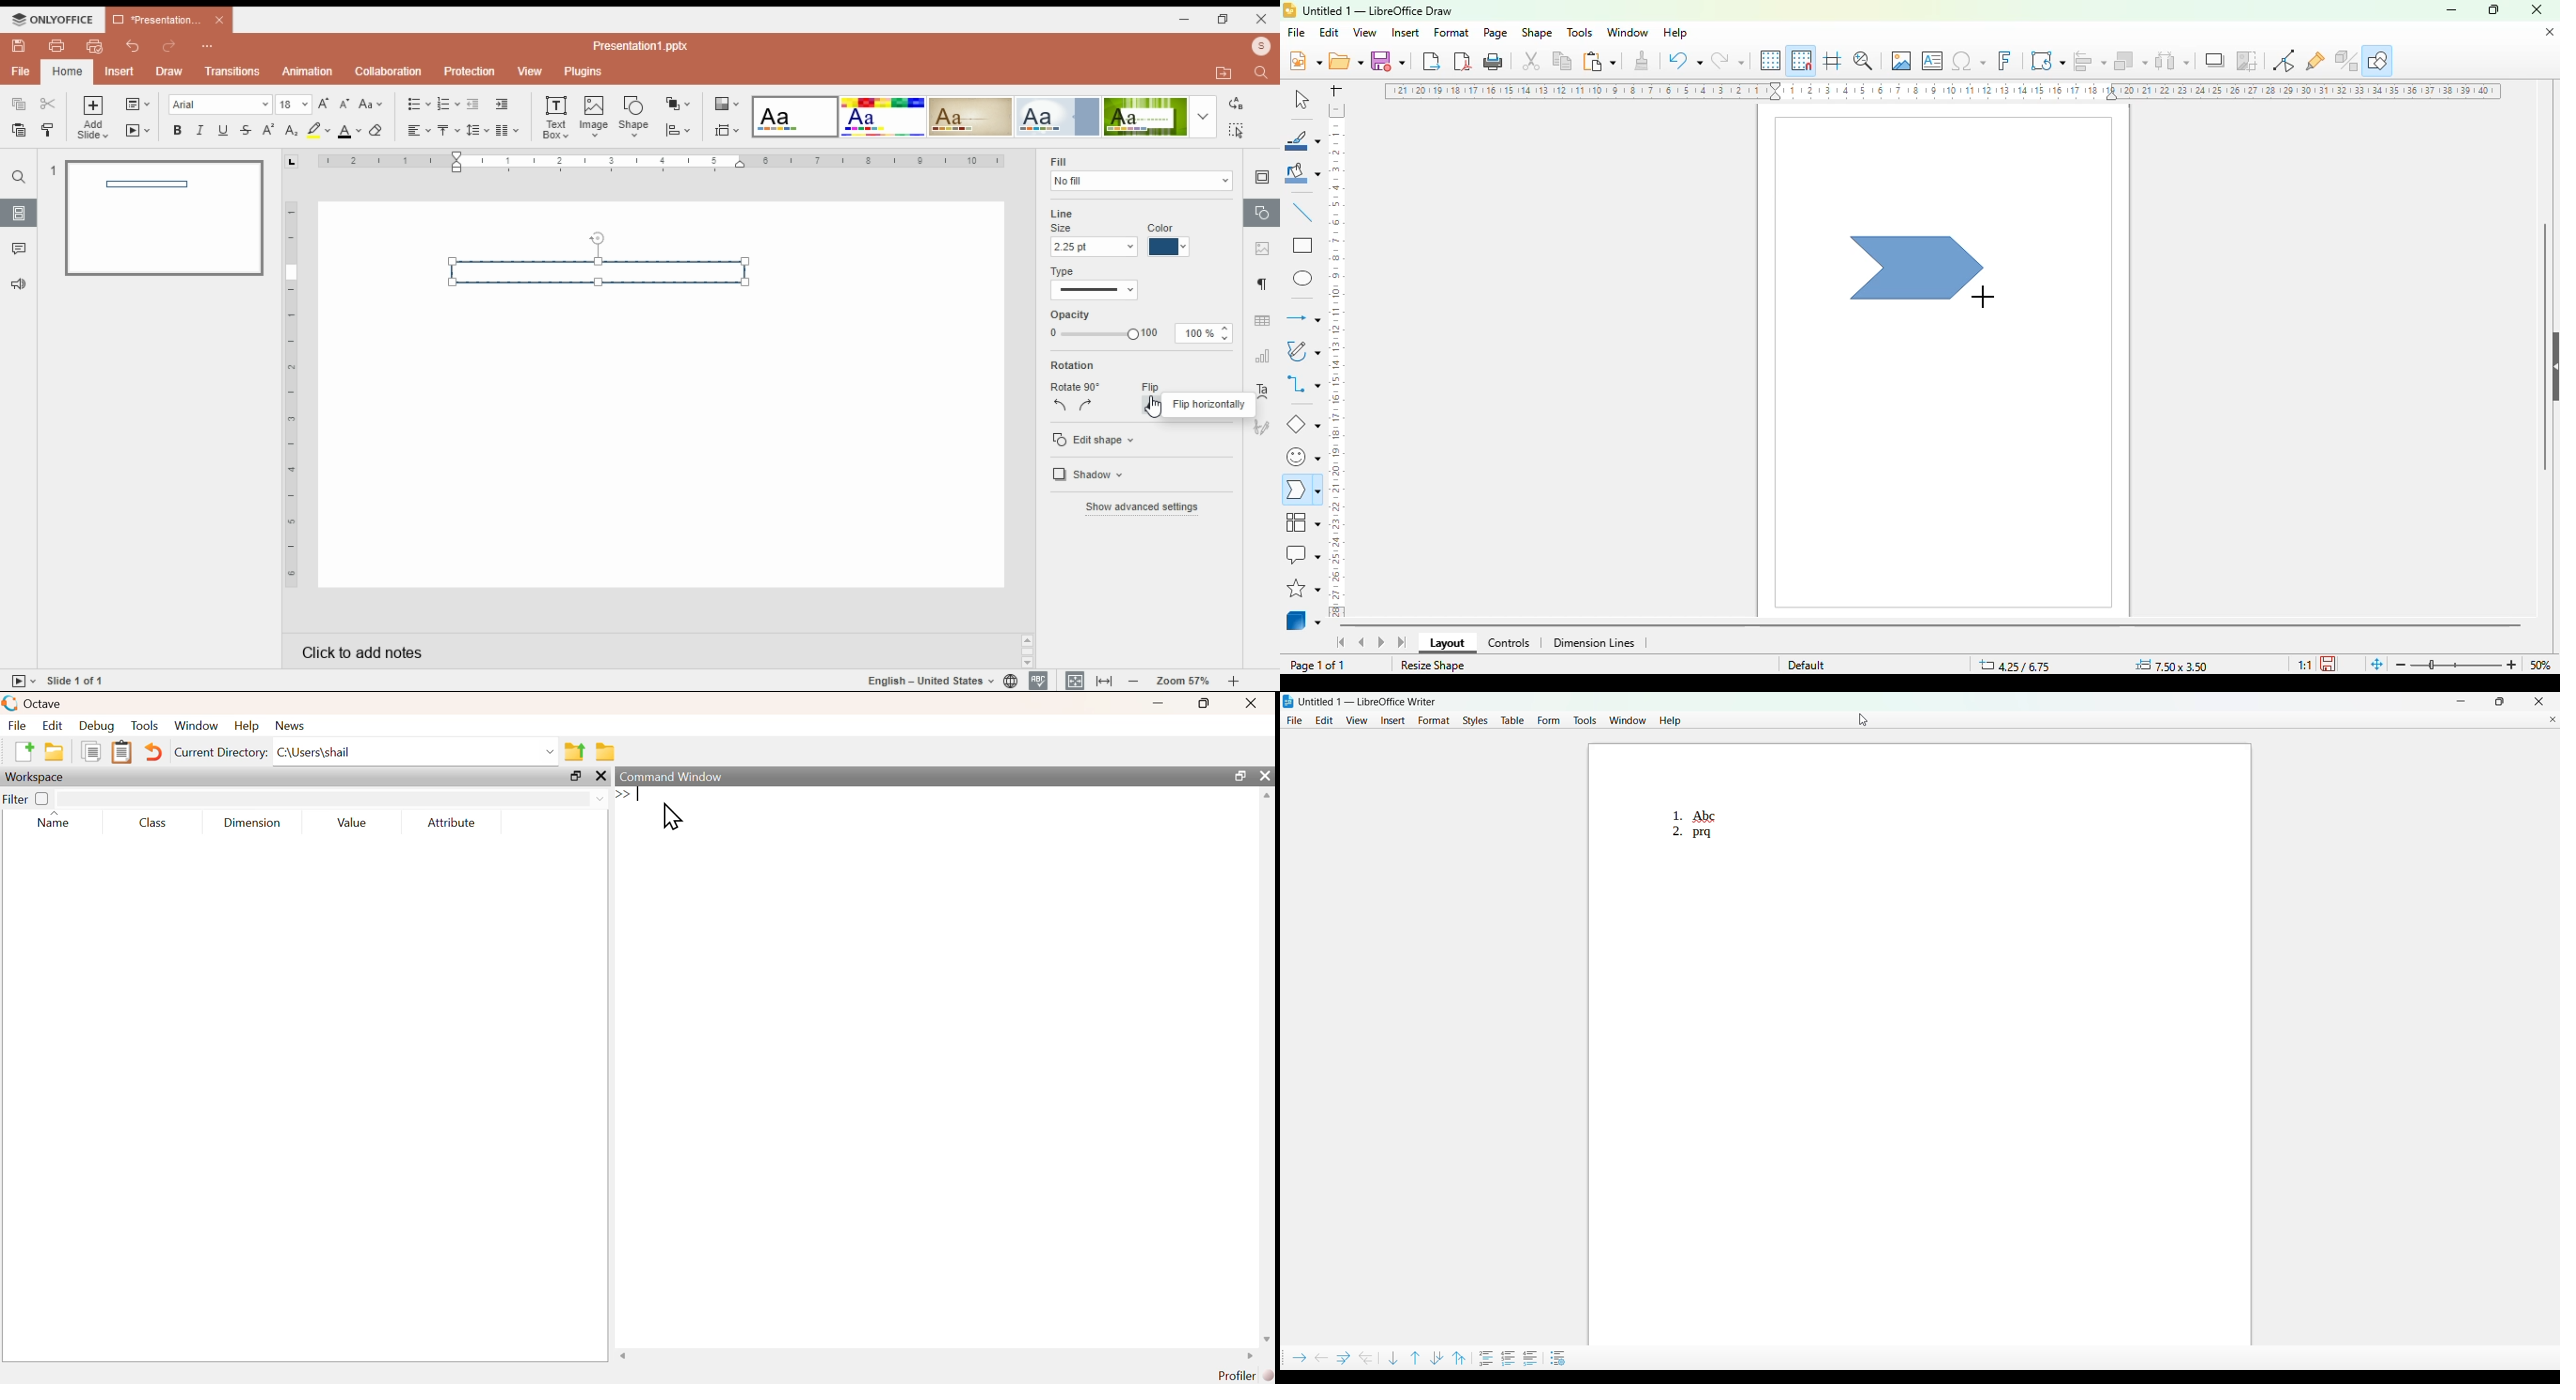  Describe the element at coordinates (177, 130) in the screenshot. I see `bold` at that location.